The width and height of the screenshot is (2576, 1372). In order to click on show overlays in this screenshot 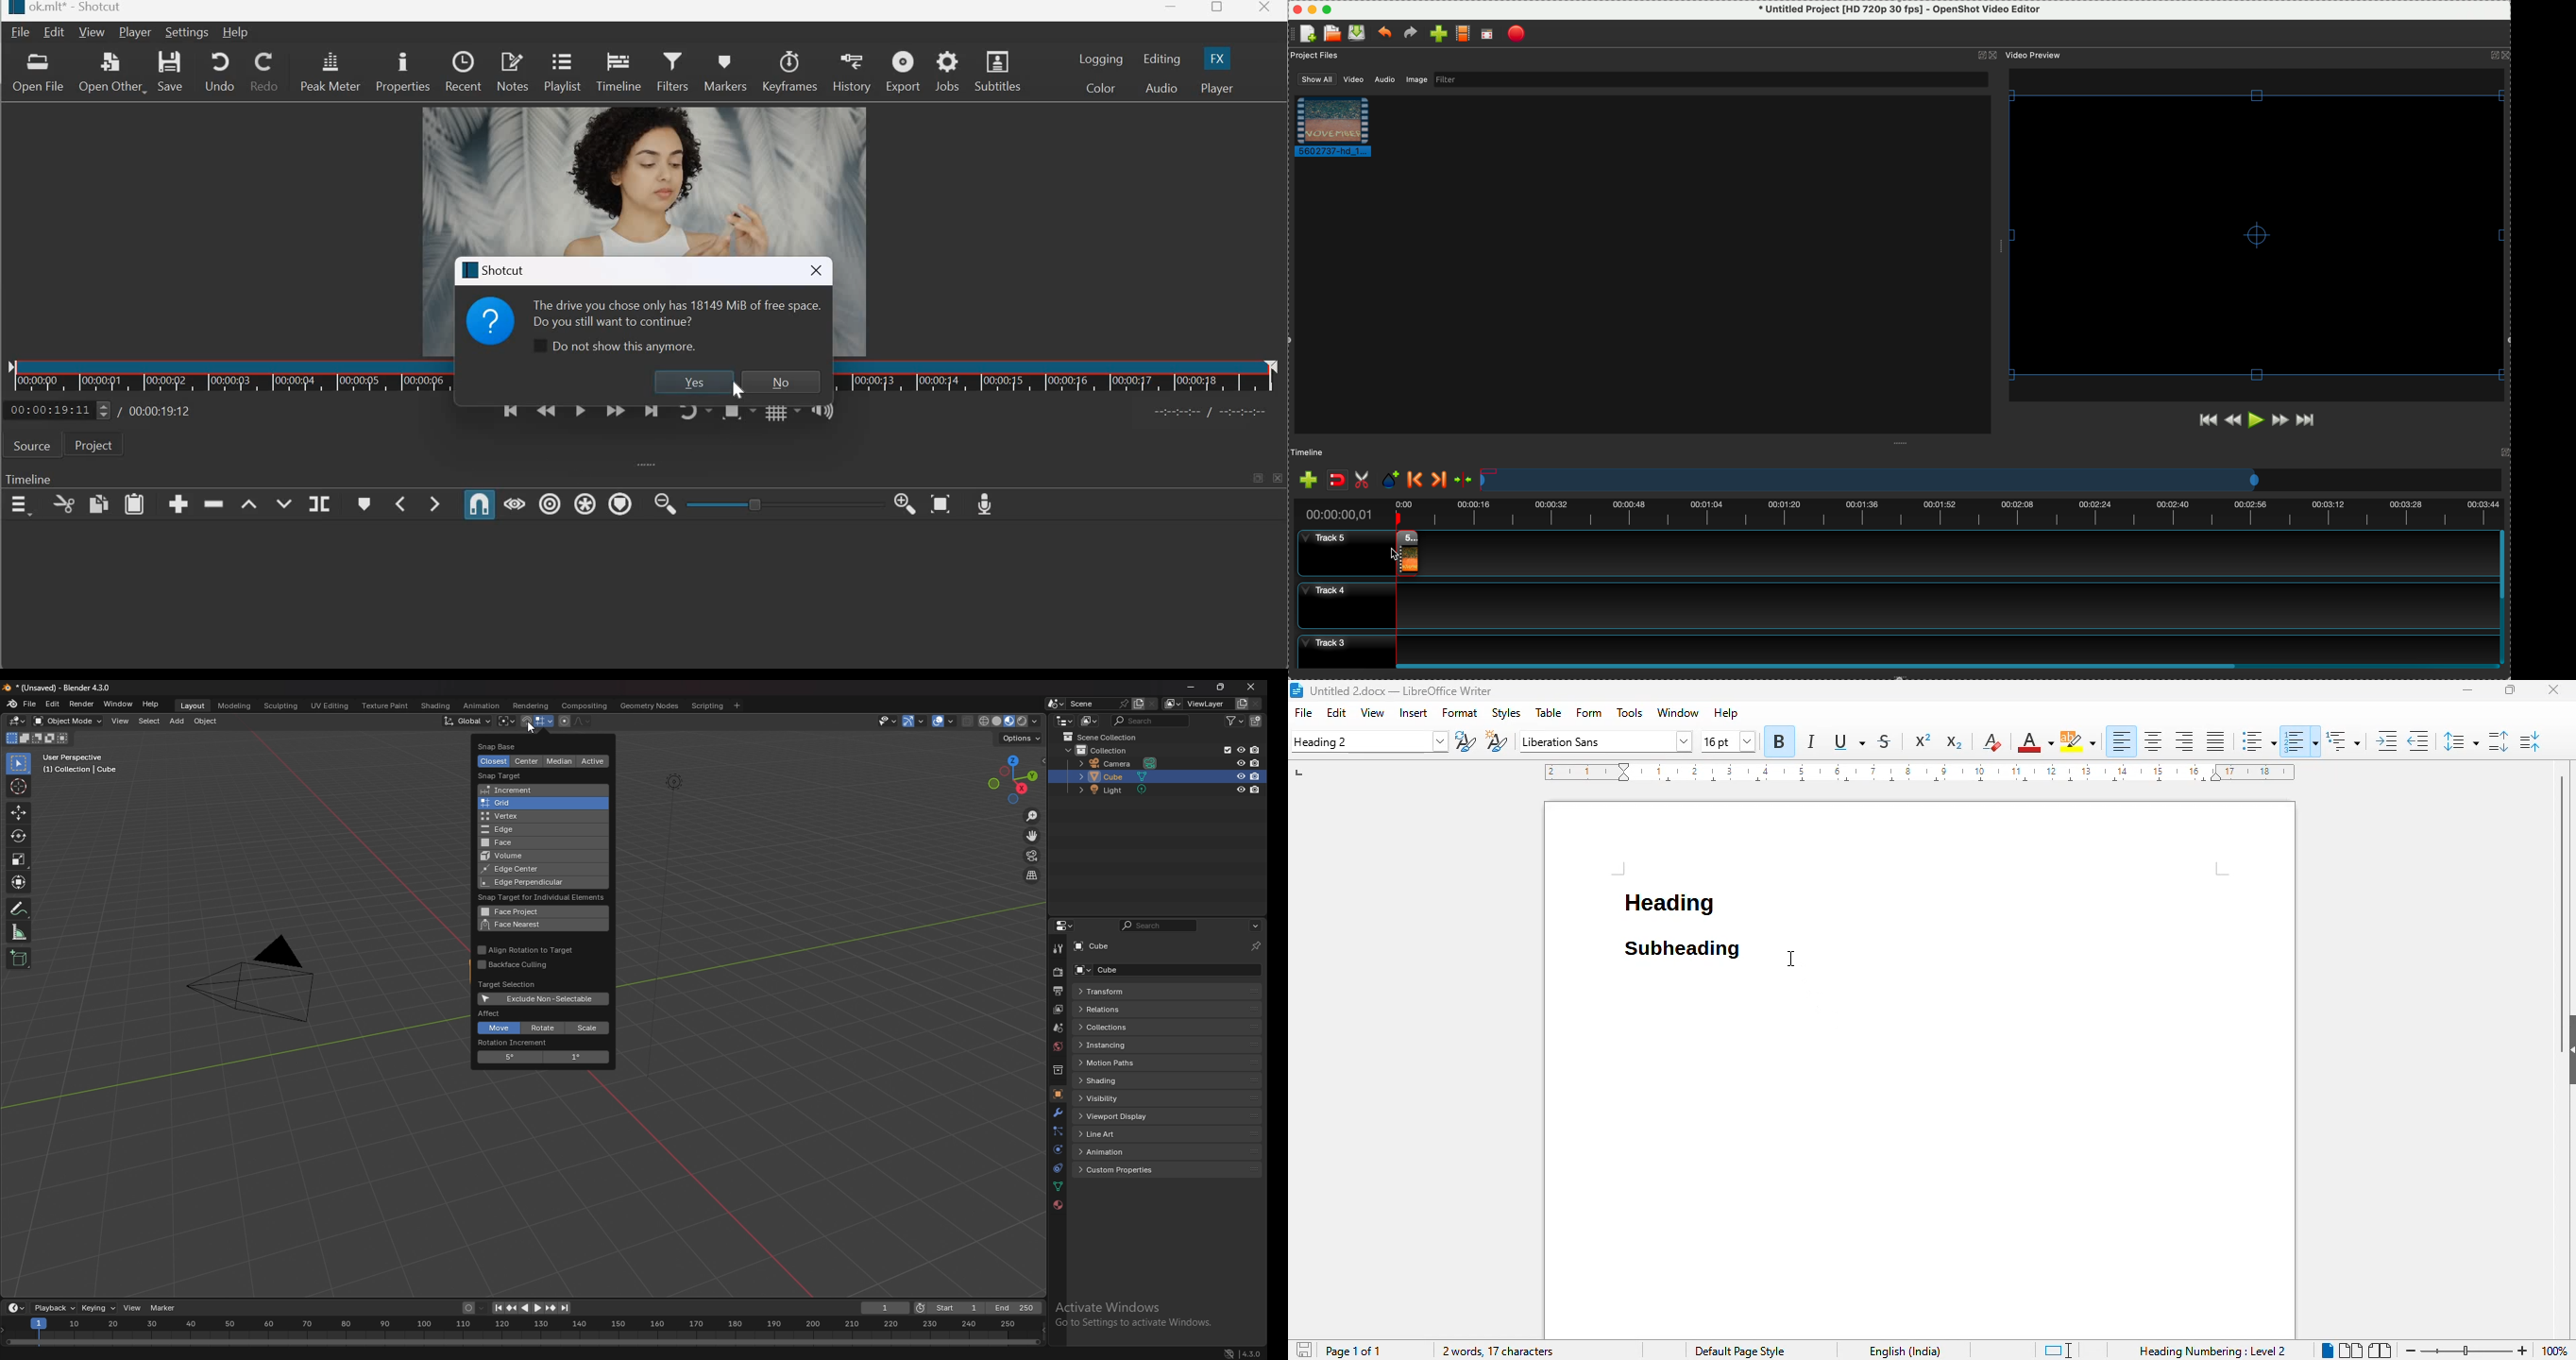, I will do `click(945, 721)`.